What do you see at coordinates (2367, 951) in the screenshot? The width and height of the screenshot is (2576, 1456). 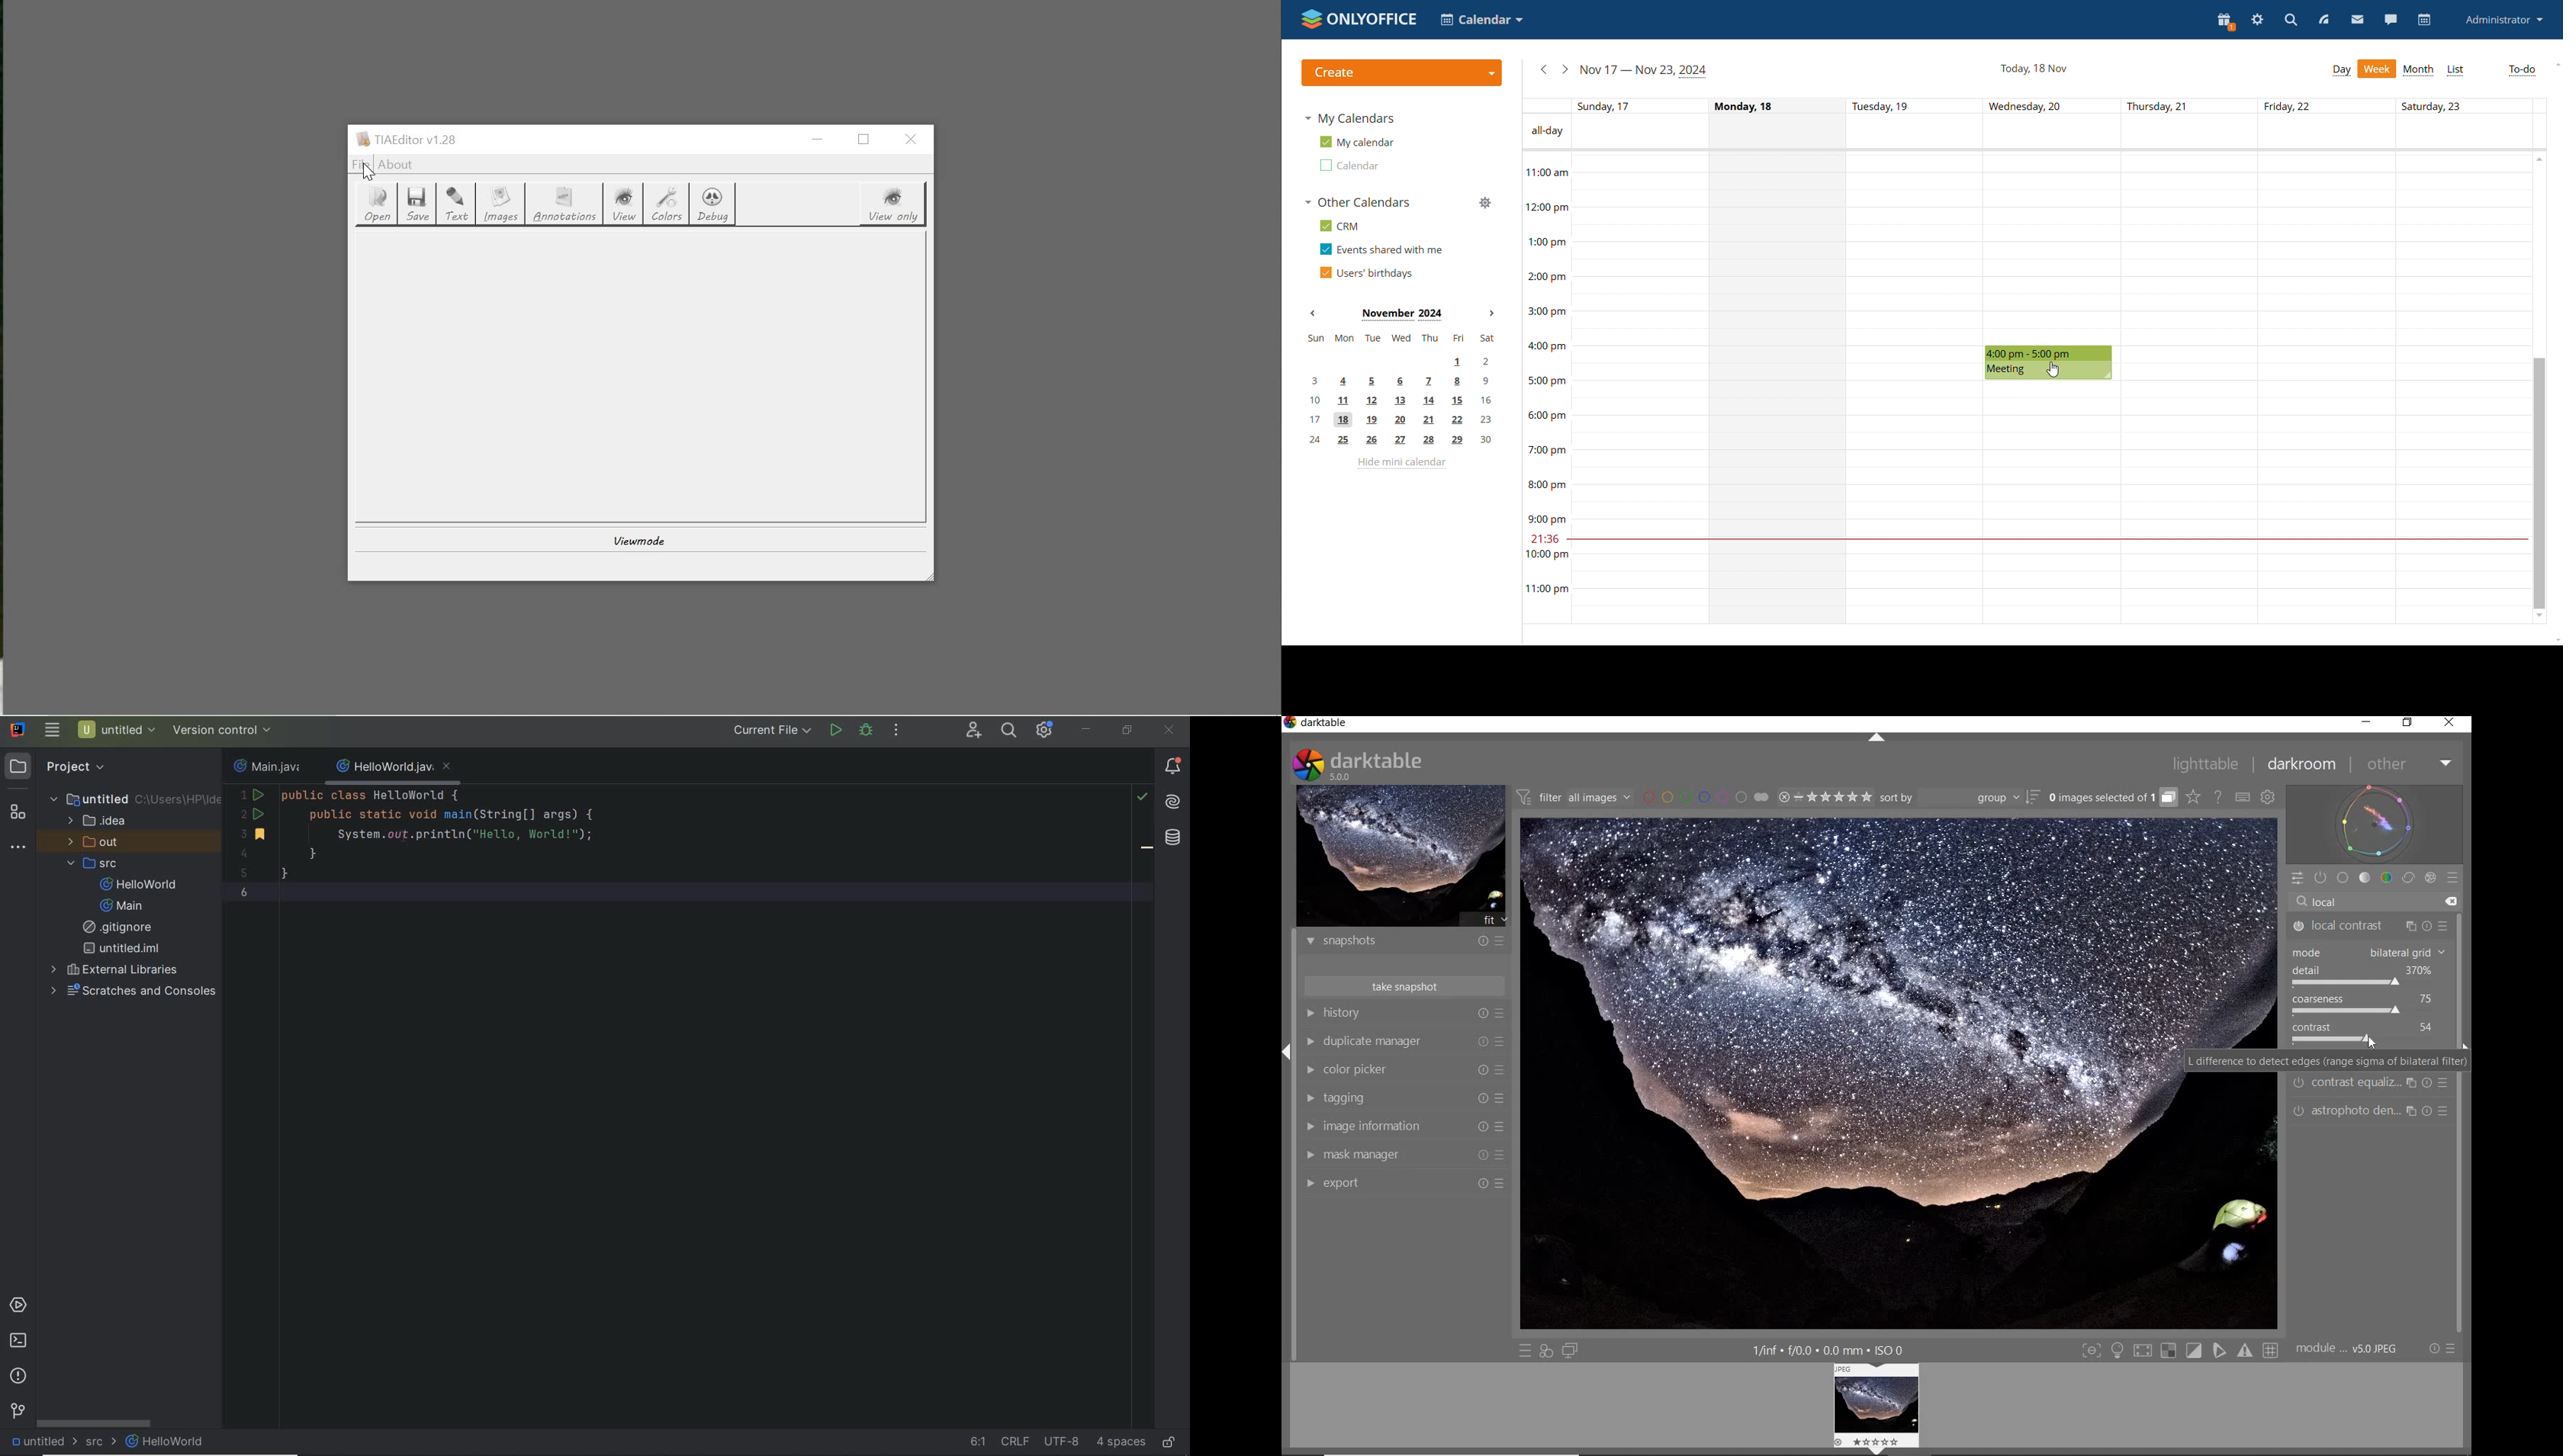 I see `mode: drop down (bilateral grid)` at bounding box center [2367, 951].